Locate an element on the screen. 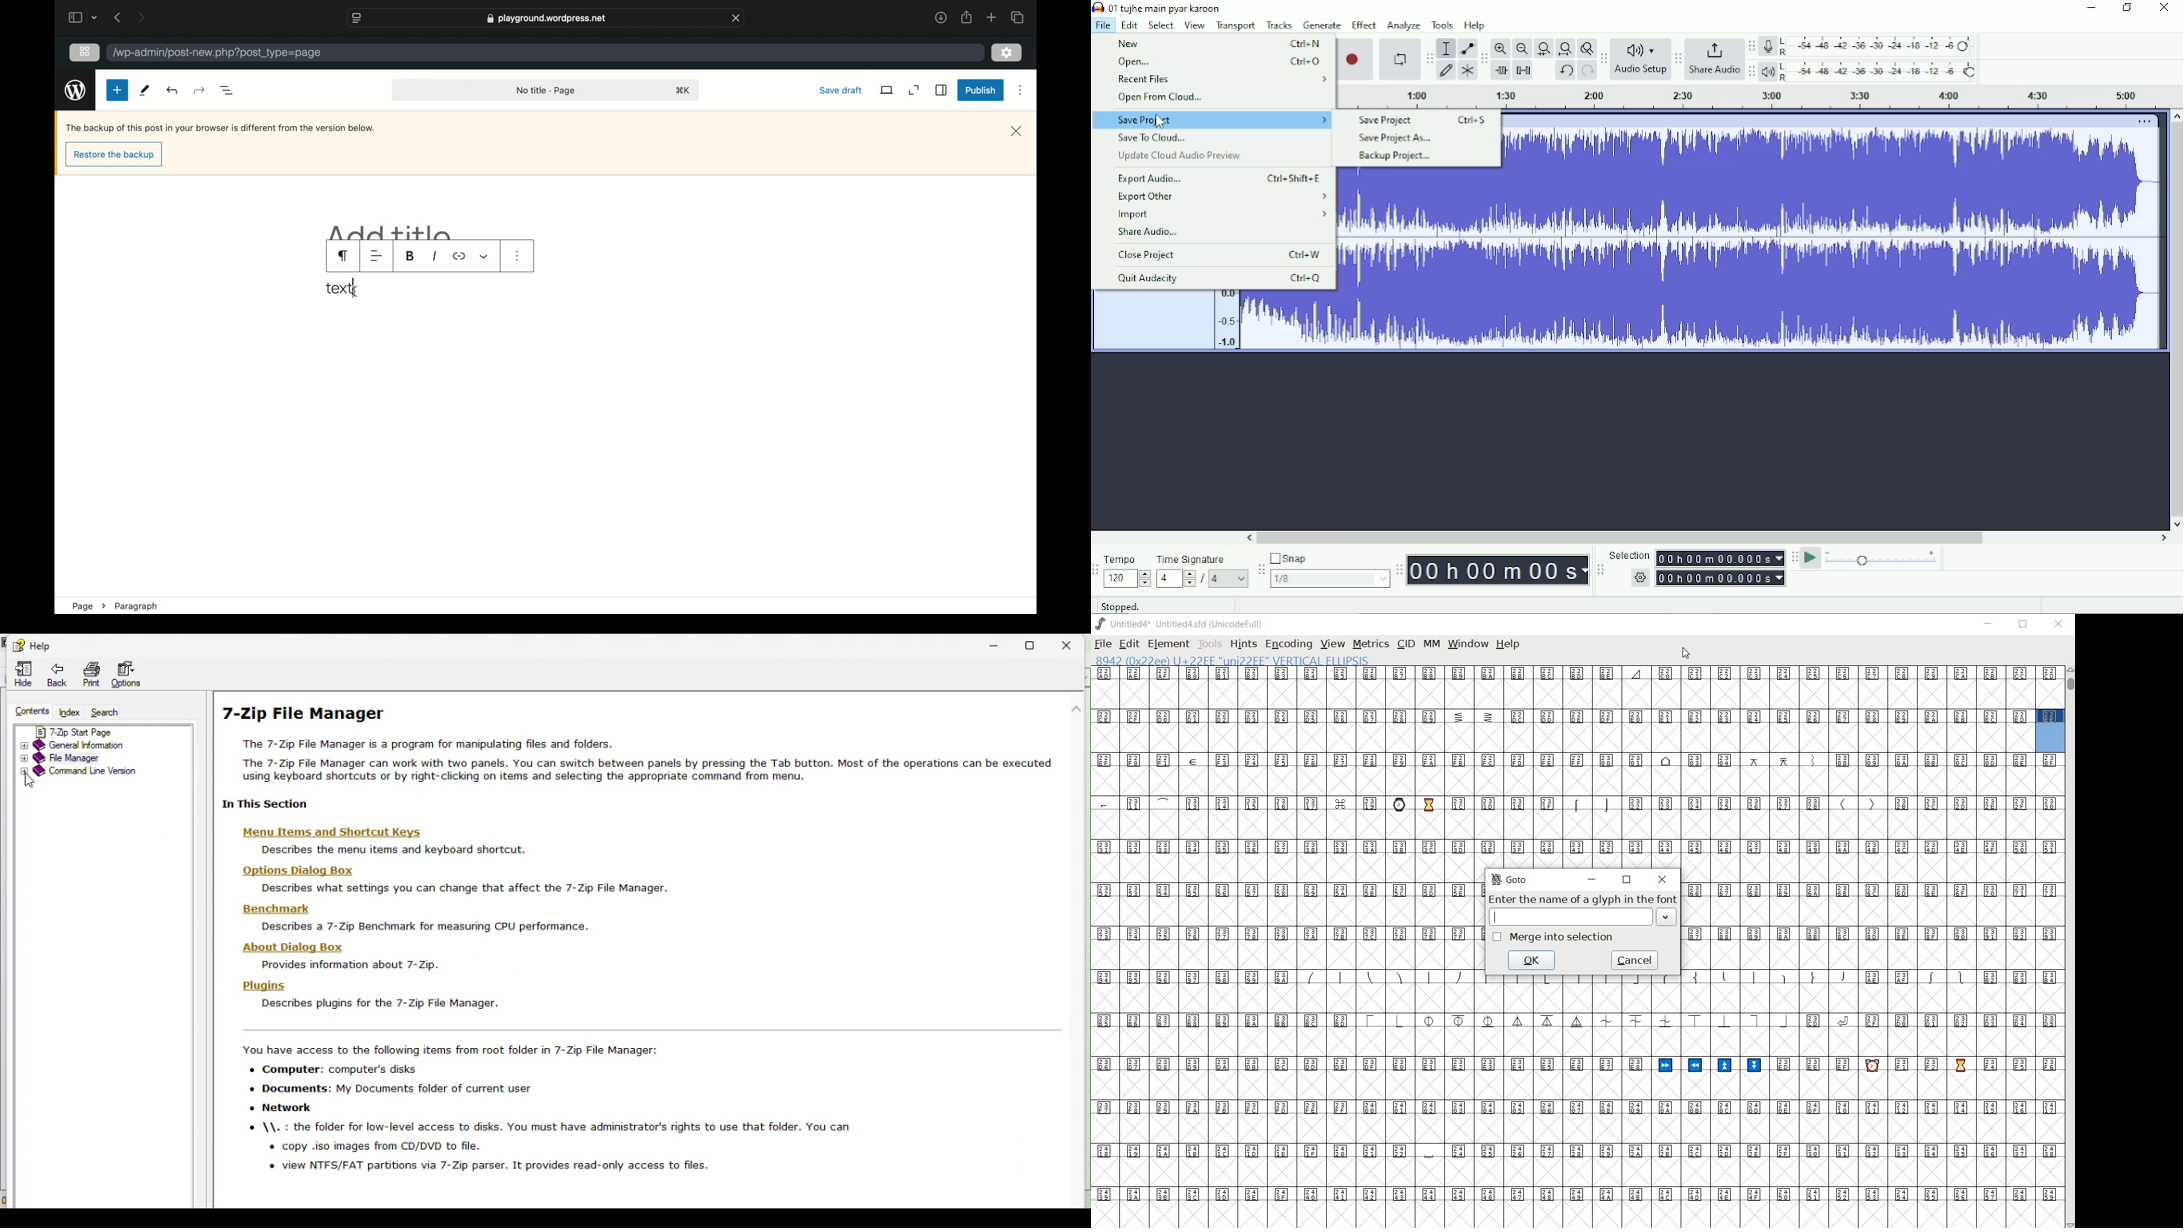 The height and width of the screenshot is (1232, 2184). RESTORE is located at coordinates (2026, 625).